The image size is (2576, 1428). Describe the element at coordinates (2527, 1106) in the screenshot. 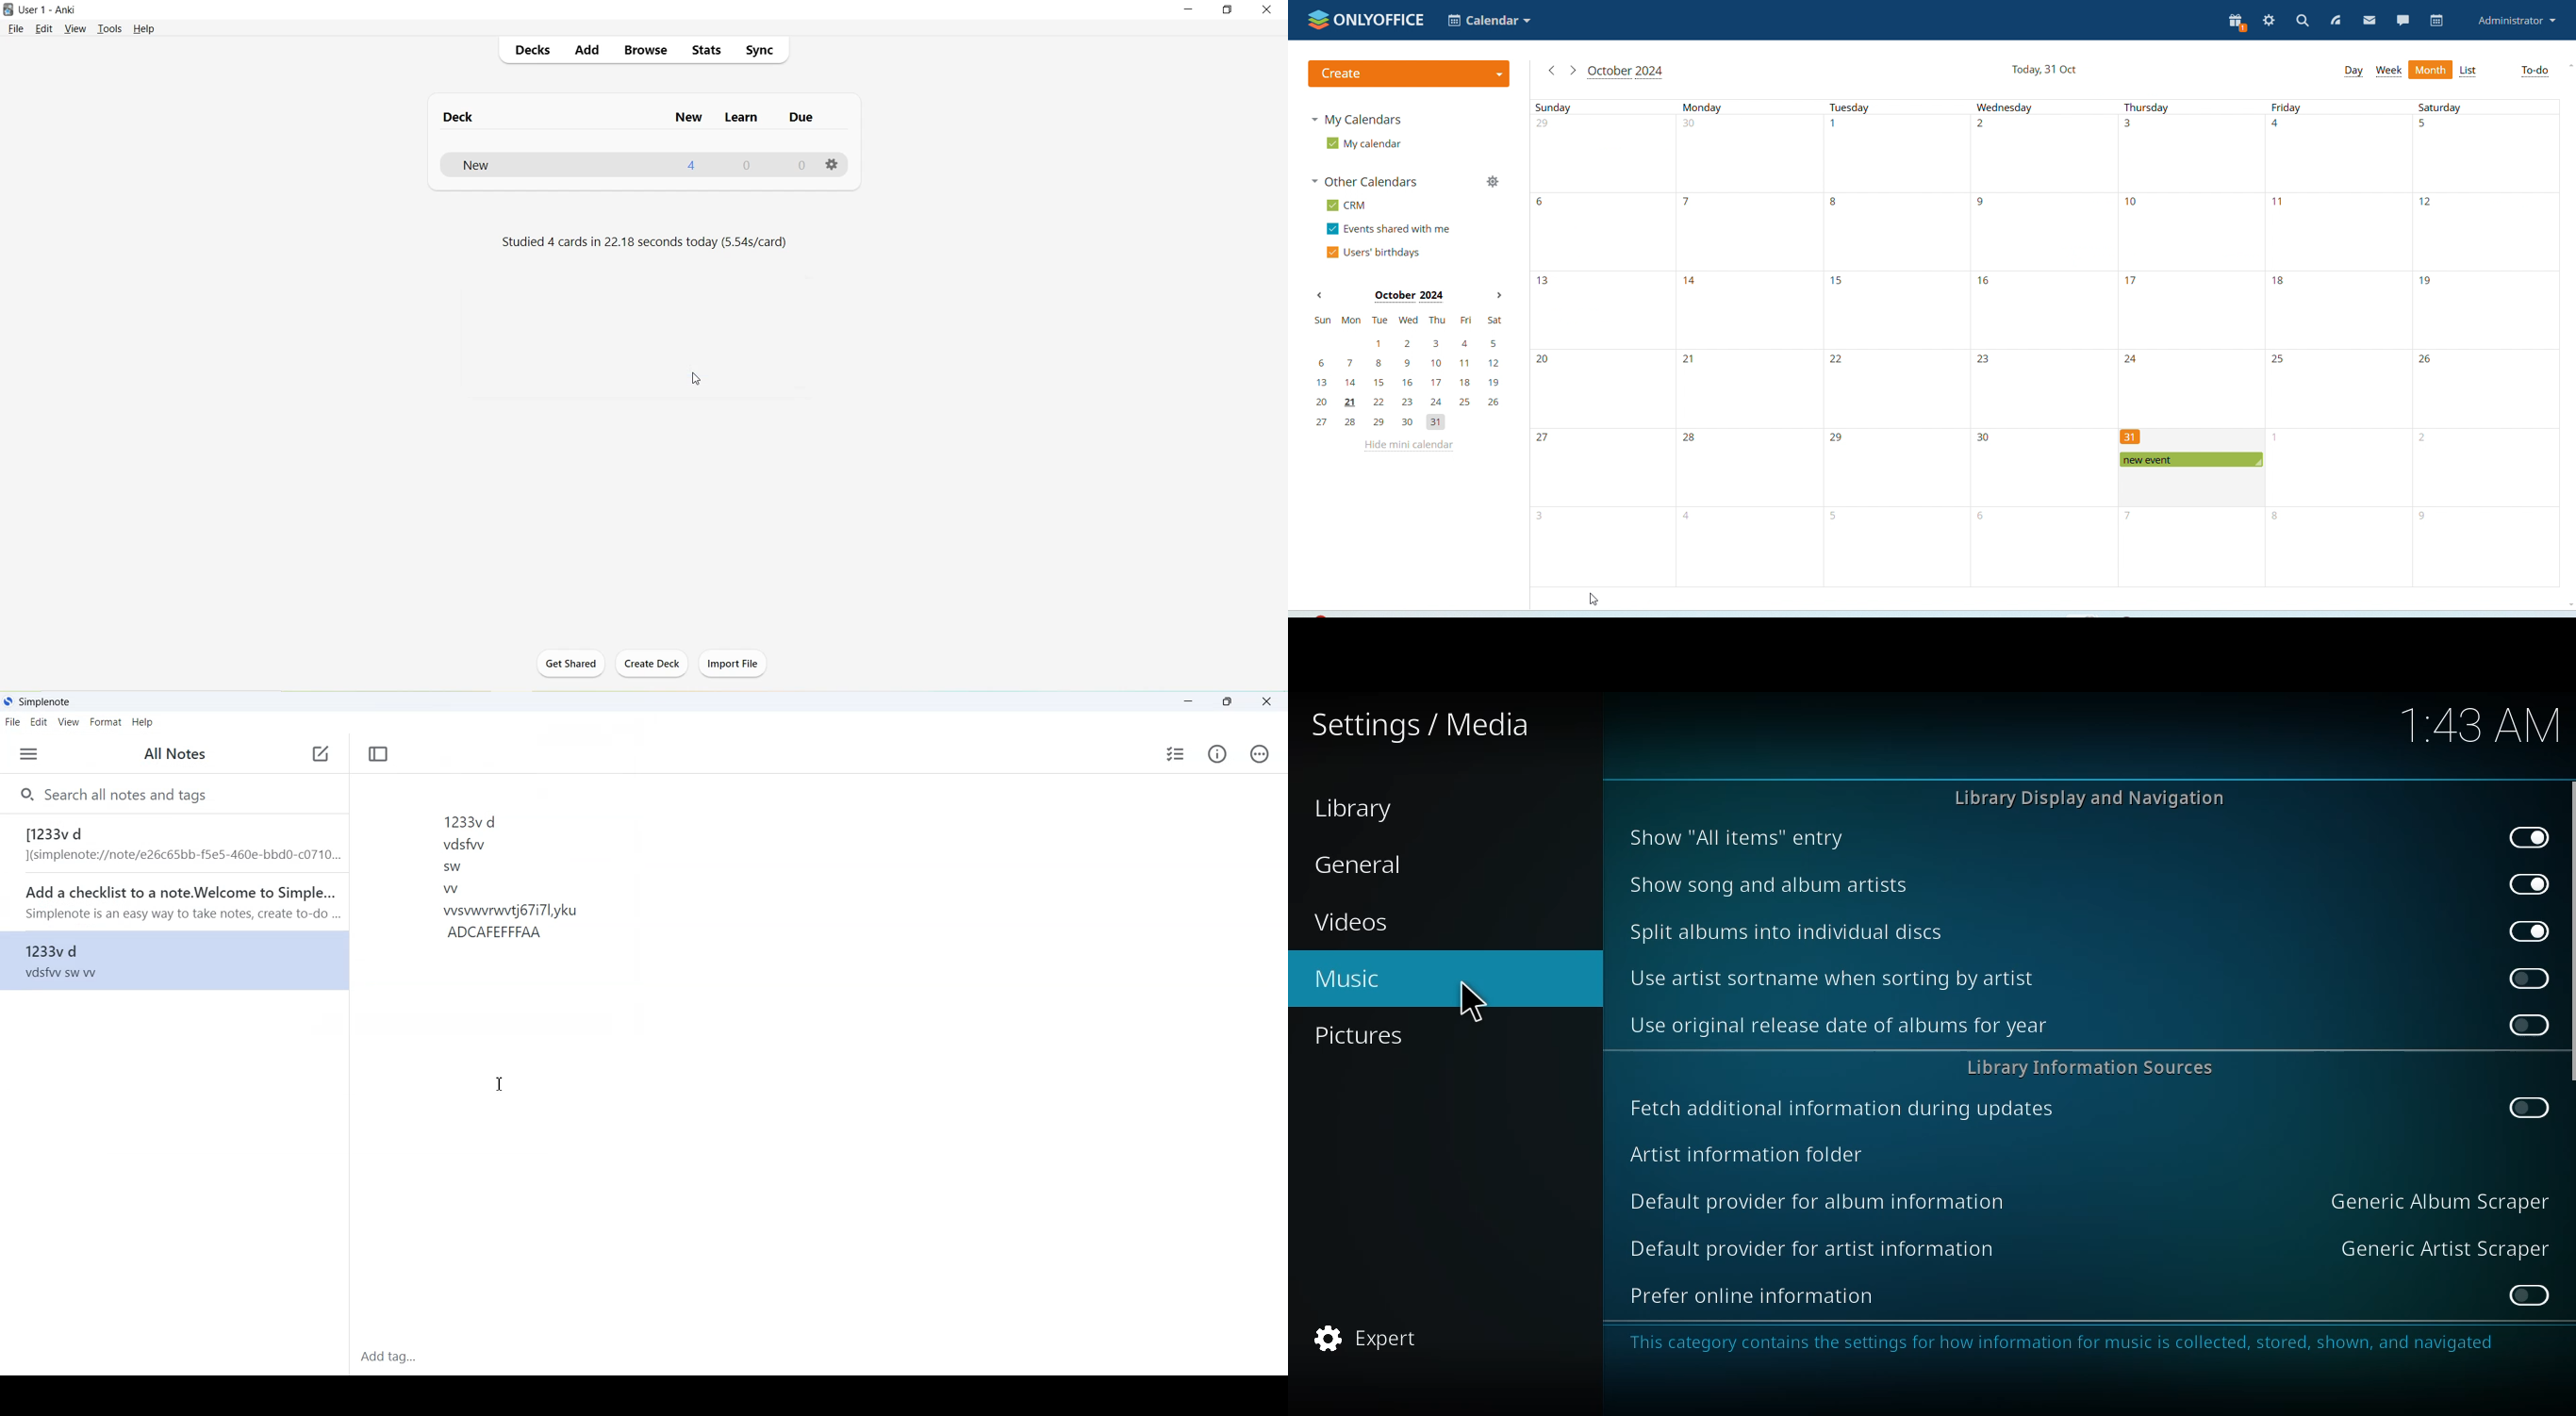

I see `enable` at that location.